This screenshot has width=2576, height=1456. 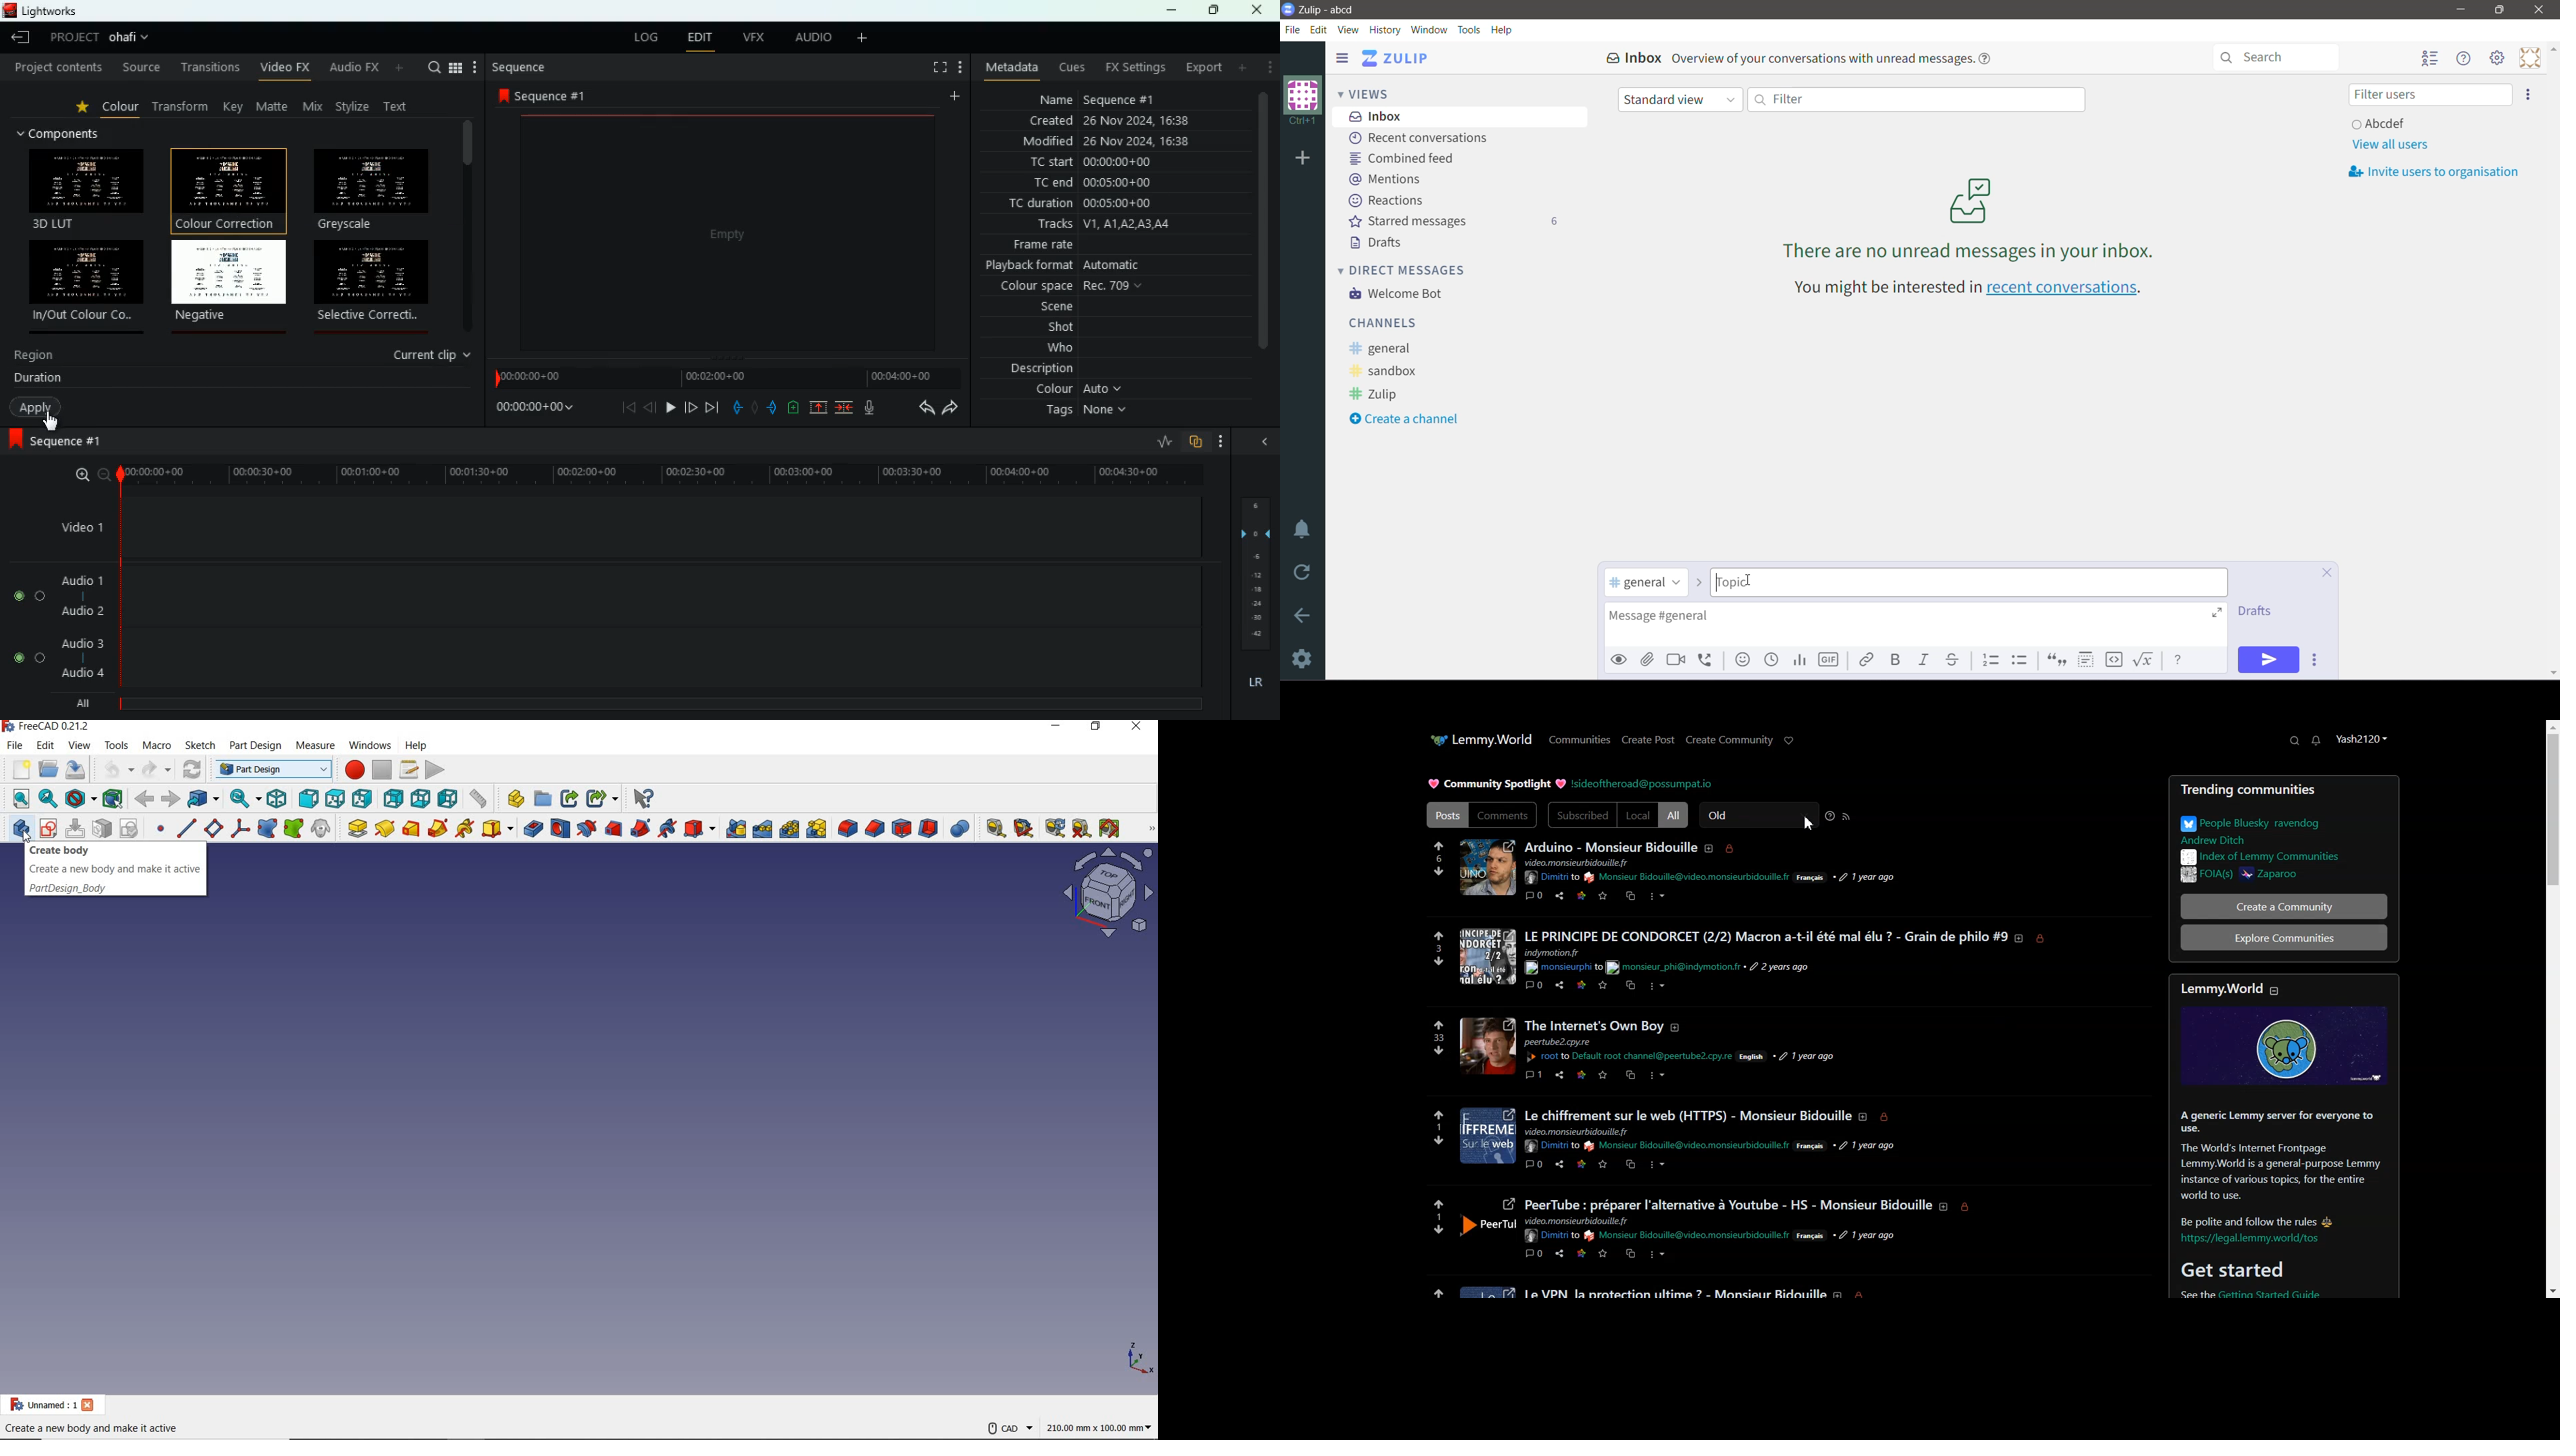 I want to click on cues, so click(x=1073, y=68).